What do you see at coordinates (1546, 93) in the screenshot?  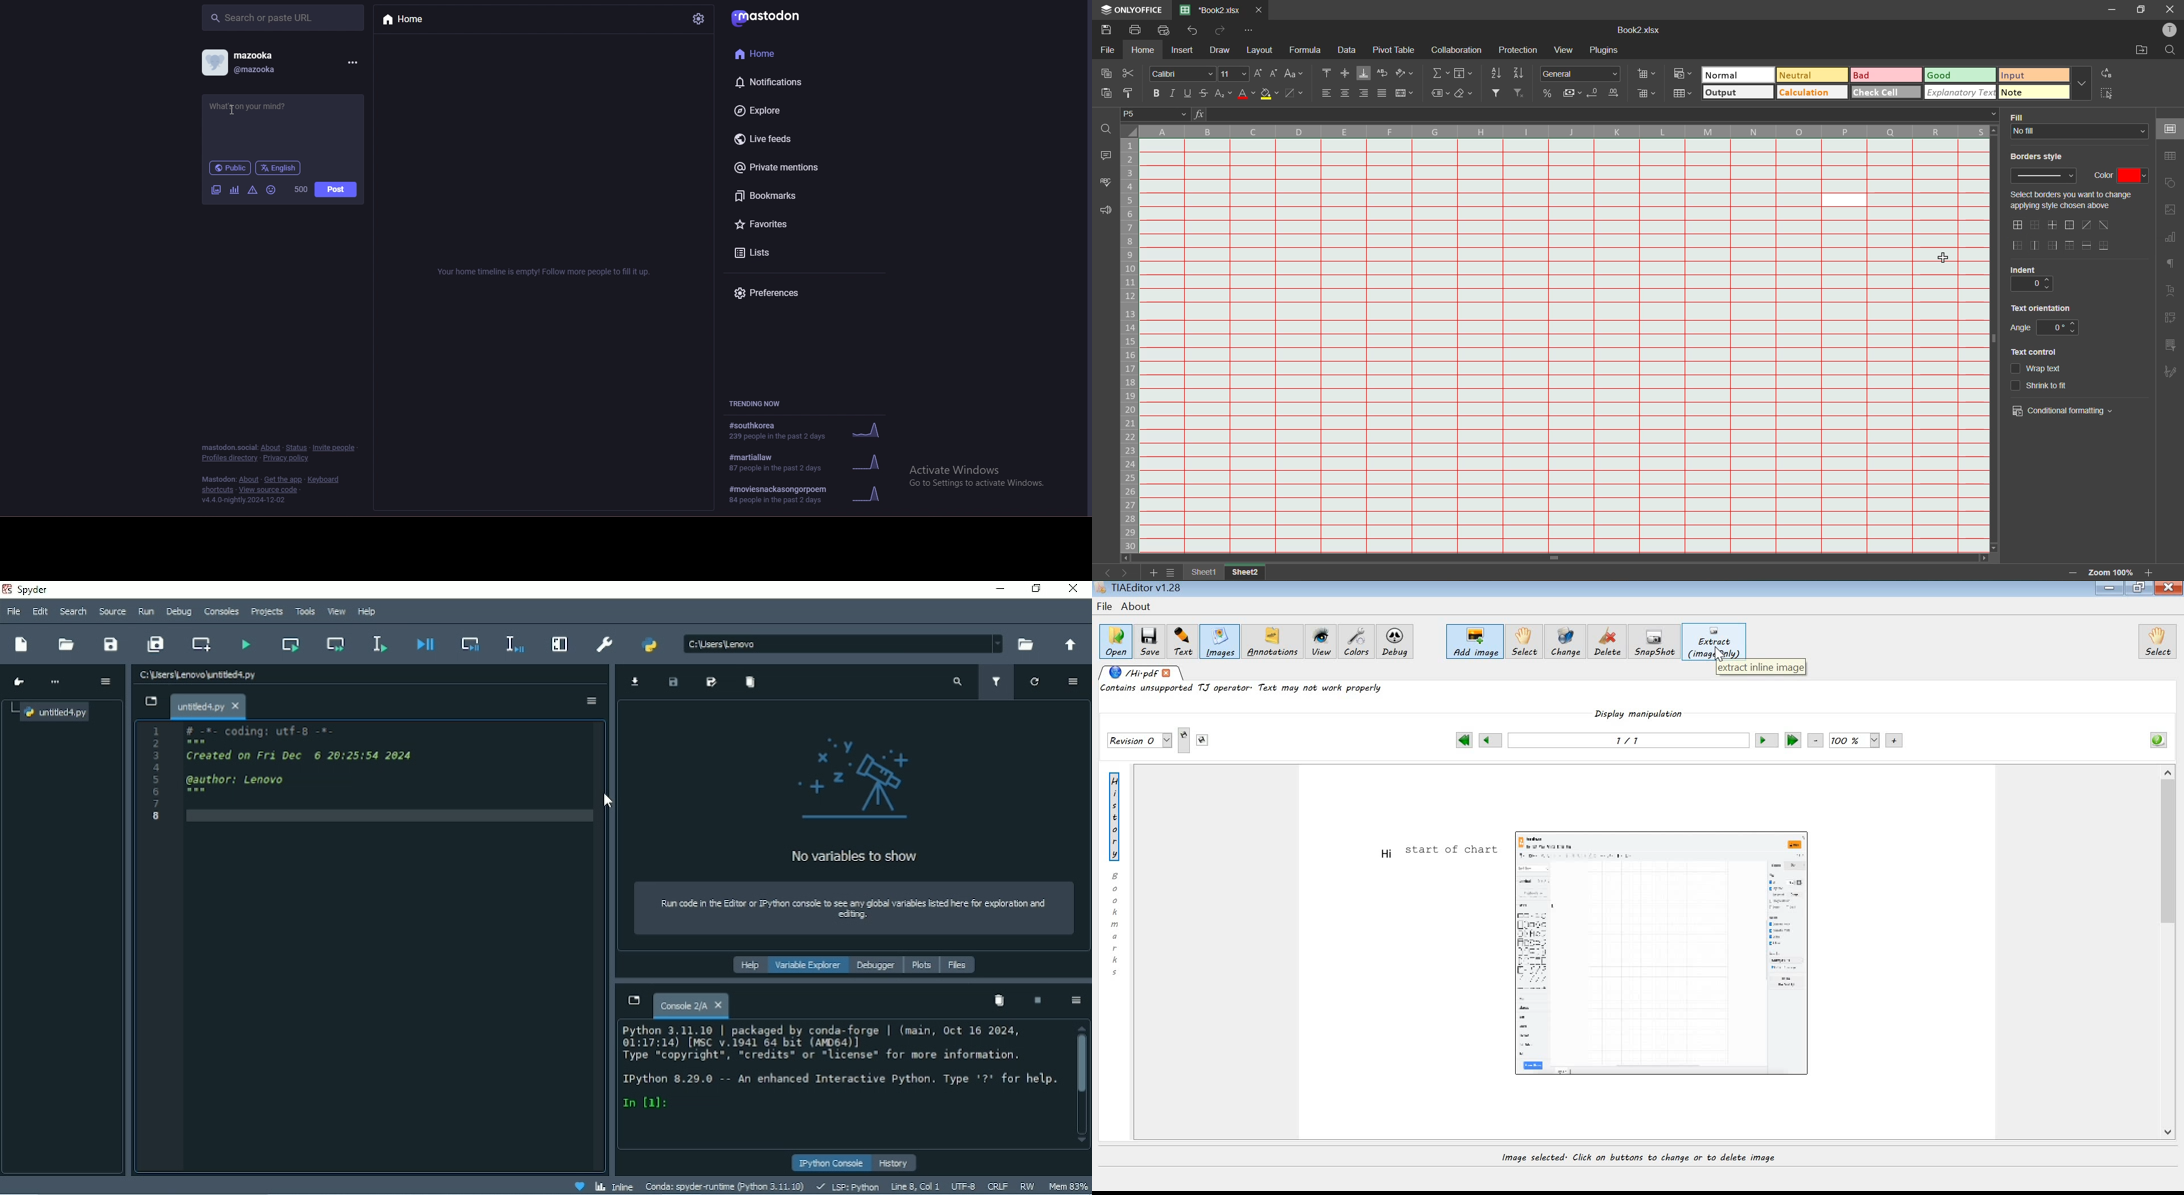 I see `percent` at bounding box center [1546, 93].